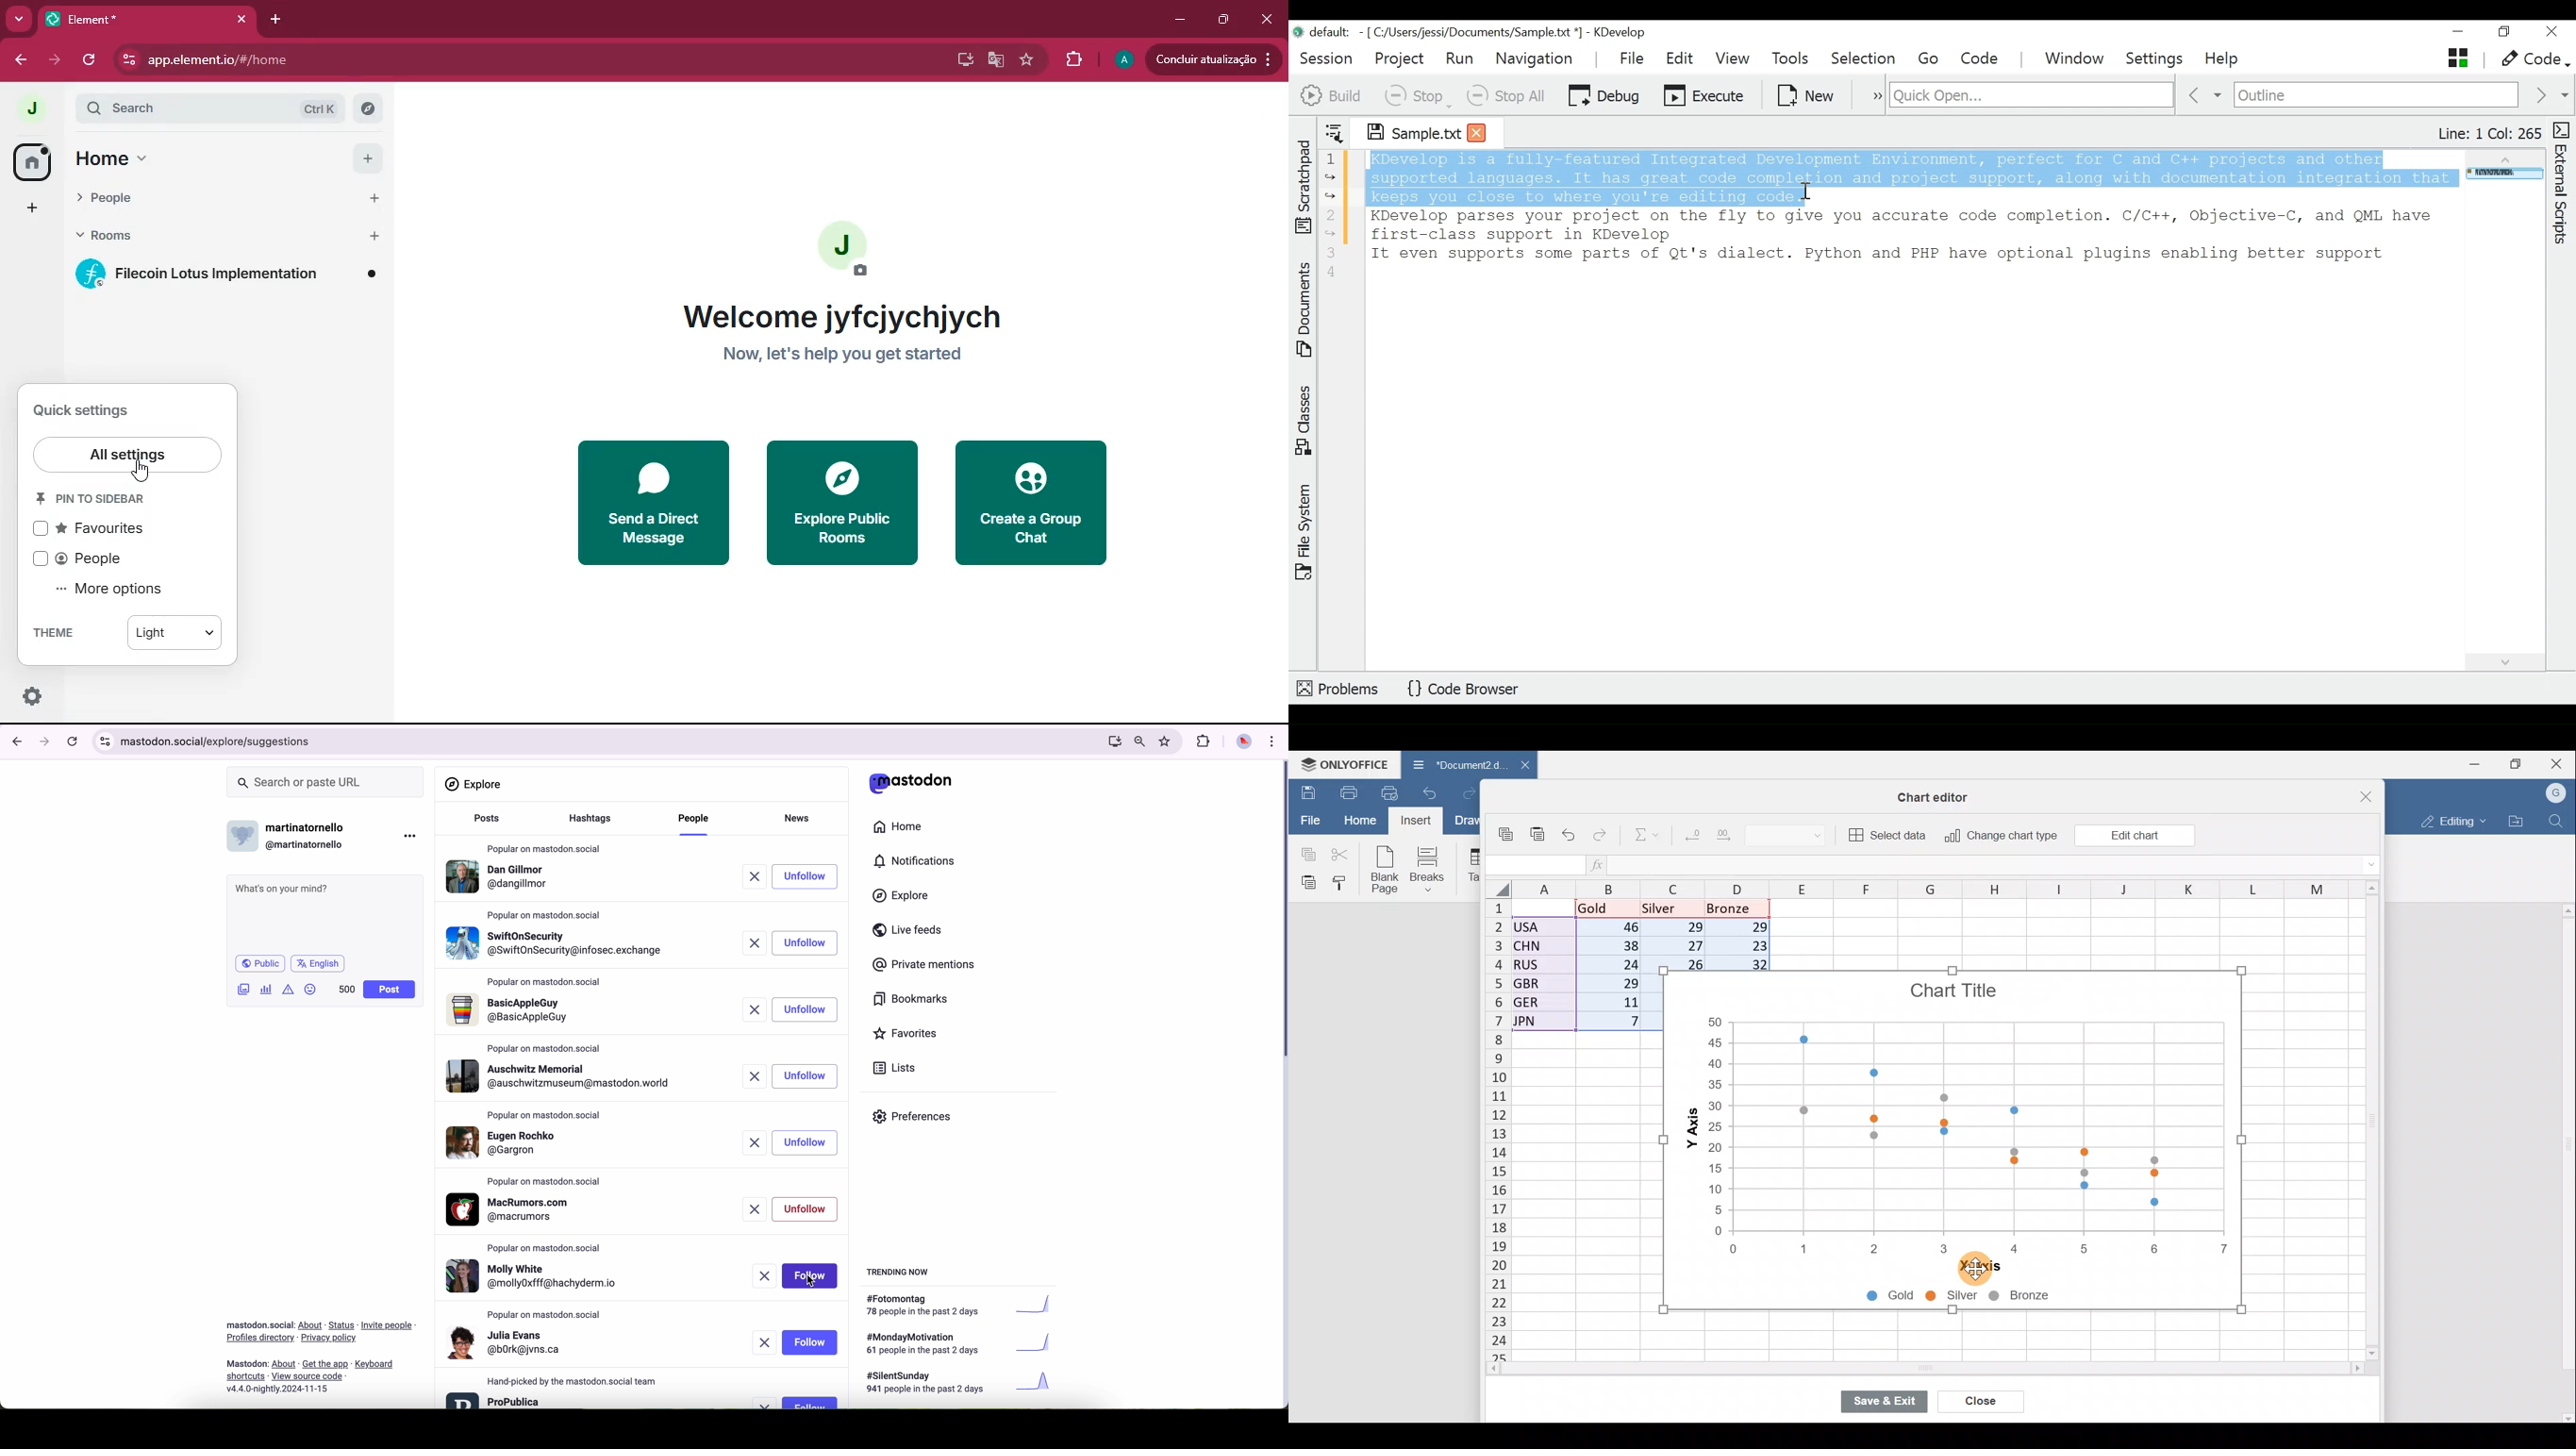 This screenshot has width=2576, height=1456. What do you see at coordinates (1267, 23) in the screenshot?
I see `close` at bounding box center [1267, 23].